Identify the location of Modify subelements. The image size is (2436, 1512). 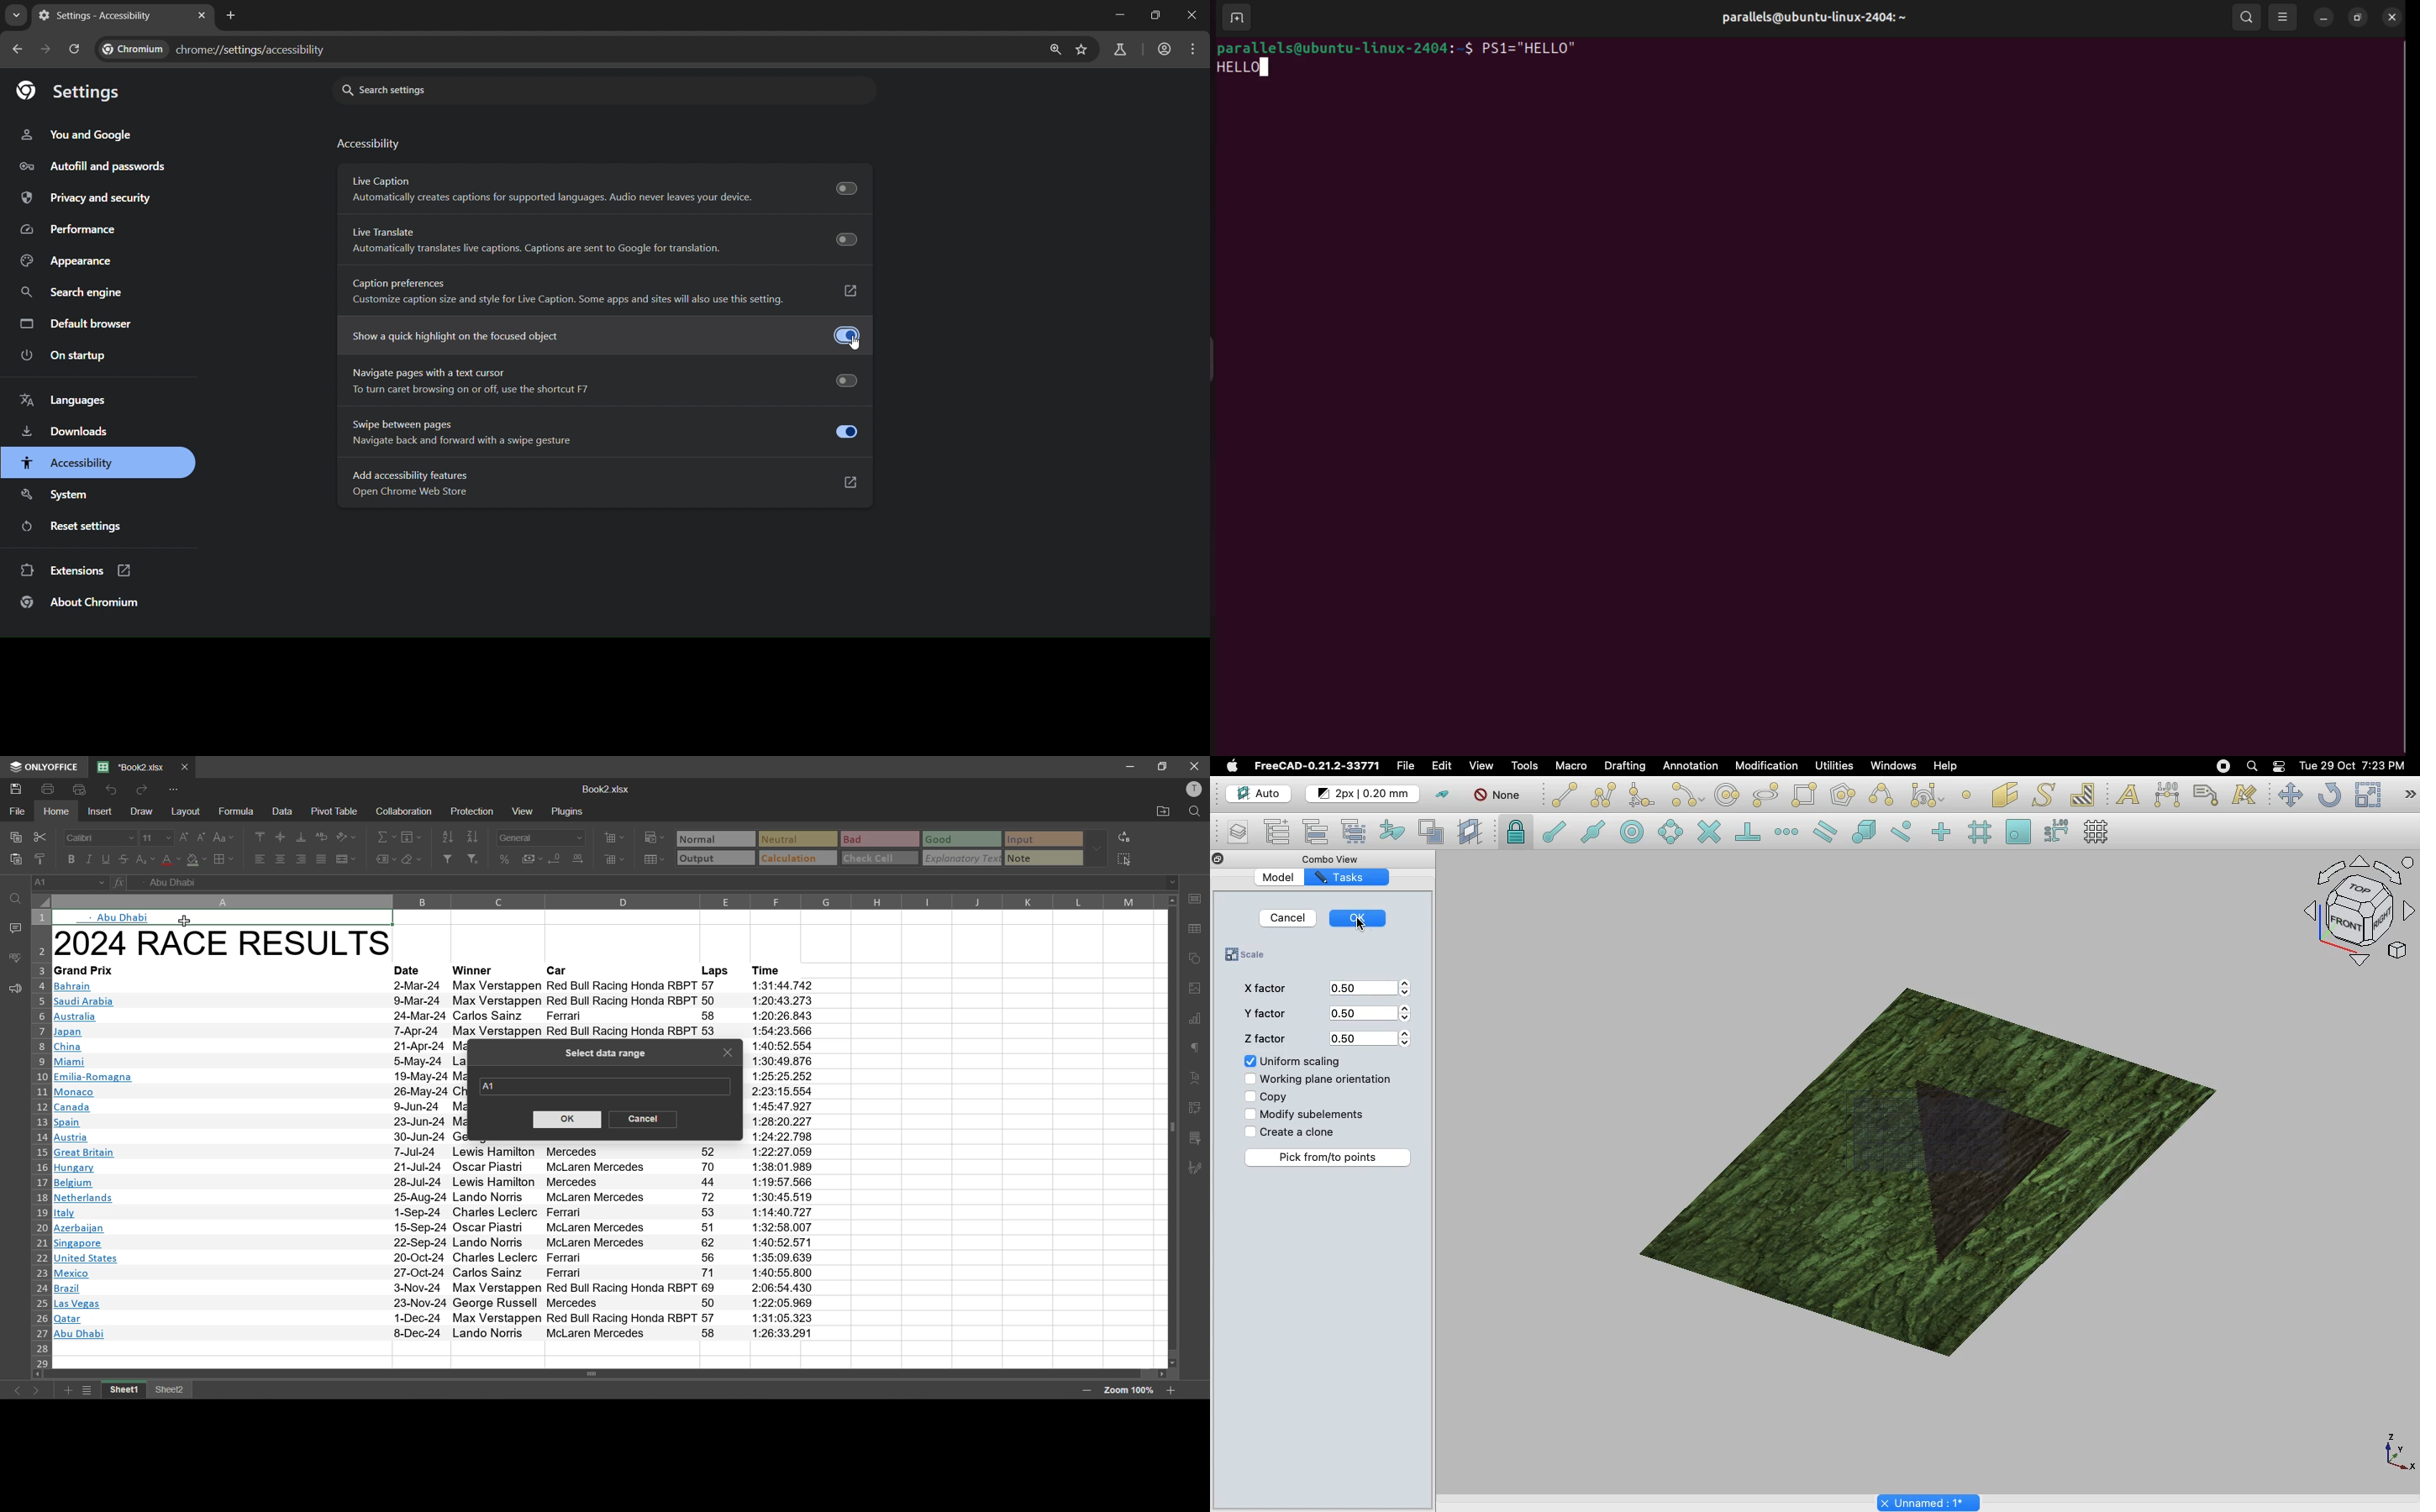
(1307, 1115).